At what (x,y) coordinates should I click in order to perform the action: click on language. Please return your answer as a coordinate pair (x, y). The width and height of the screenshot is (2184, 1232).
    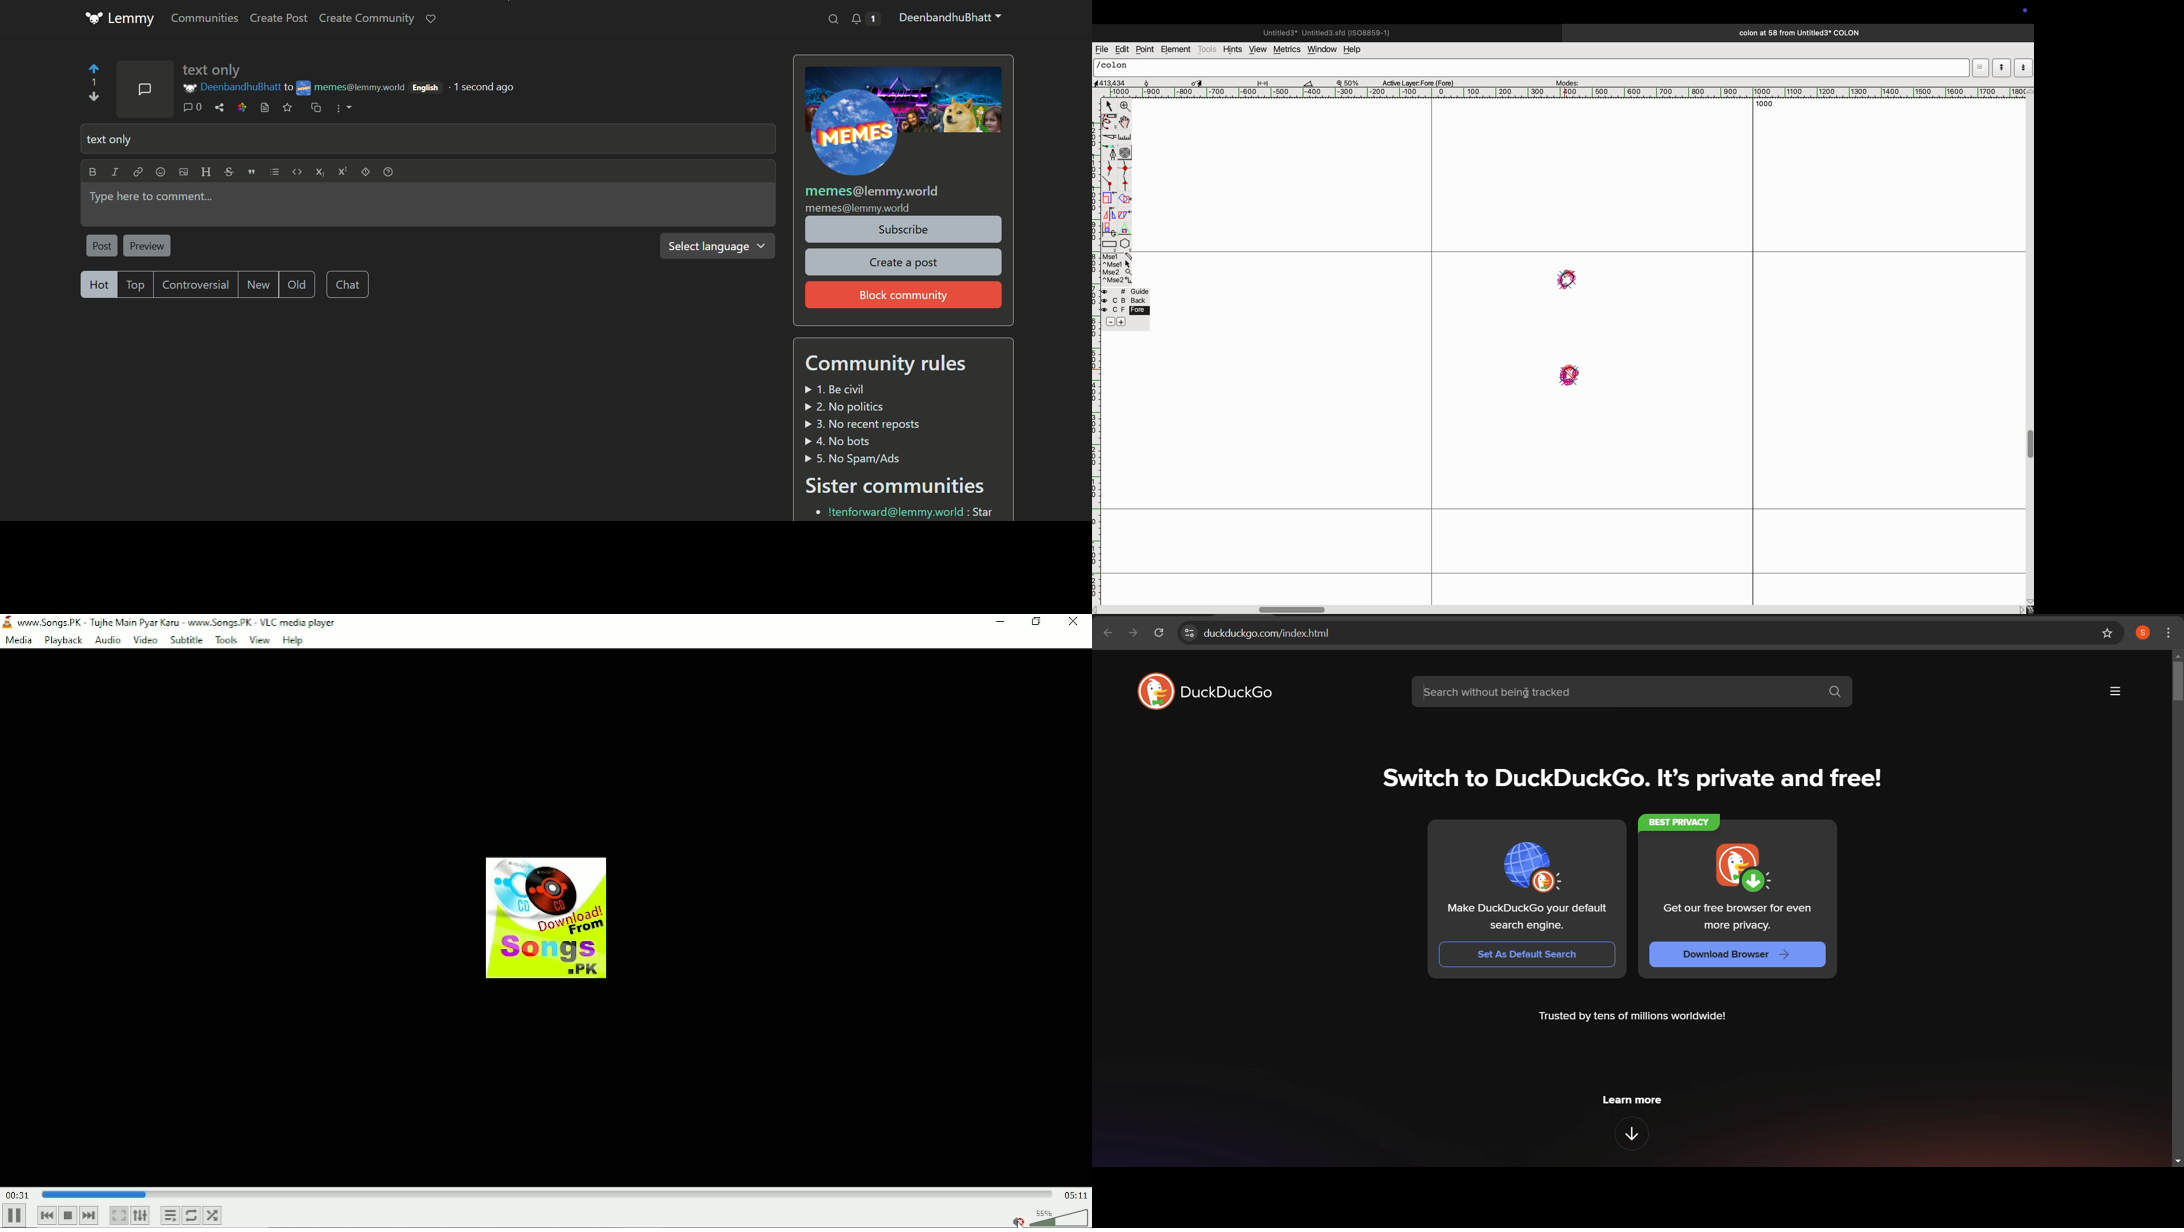
    Looking at the image, I should click on (427, 88).